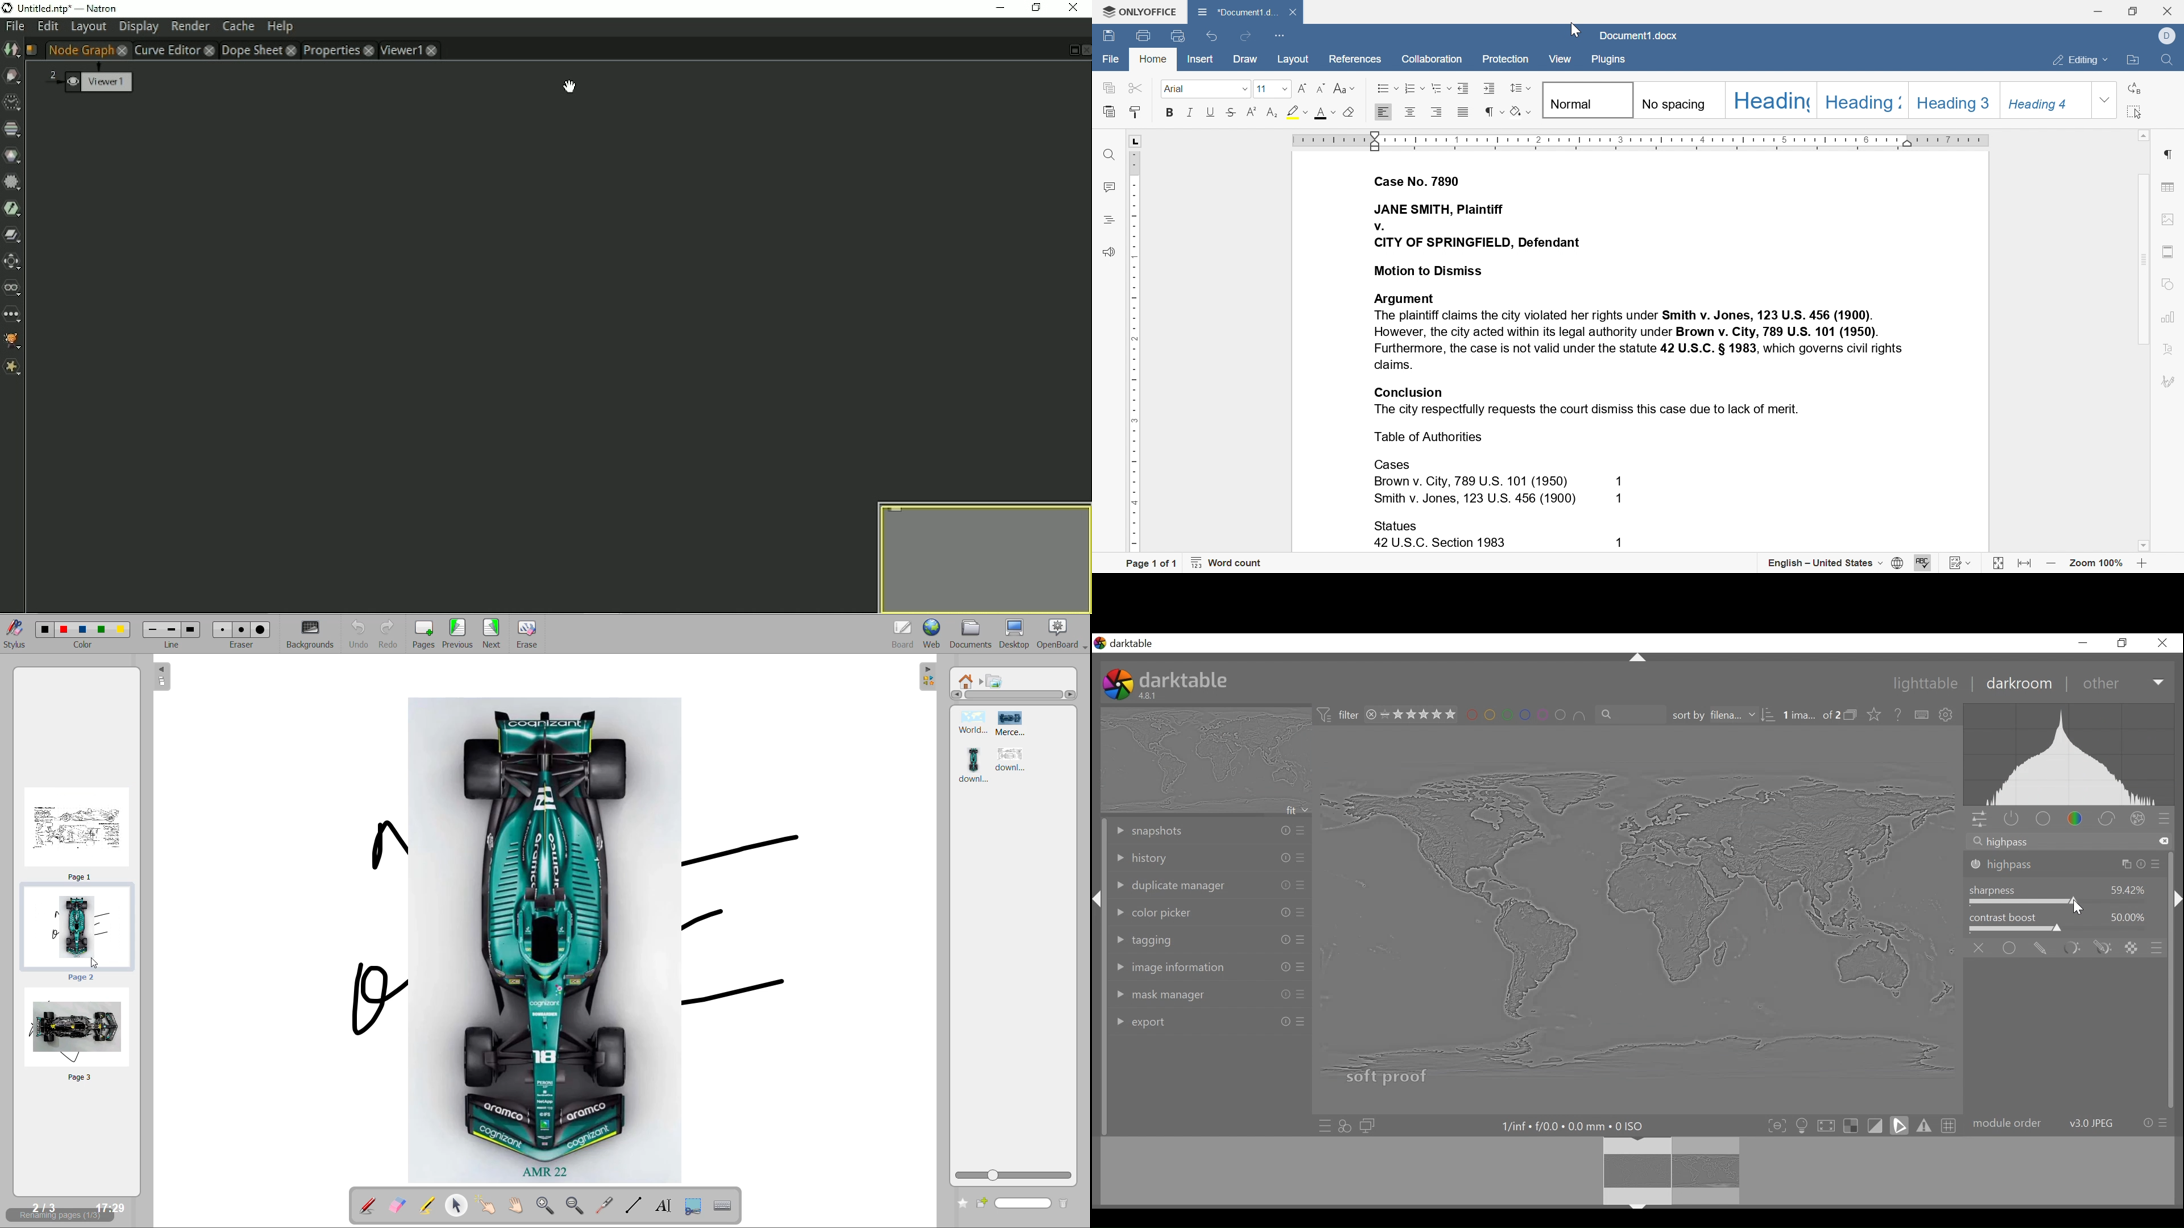  What do you see at coordinates (1302, 89) in the screenshot?
I see `increment font size` at bounding box center [1302, 89].